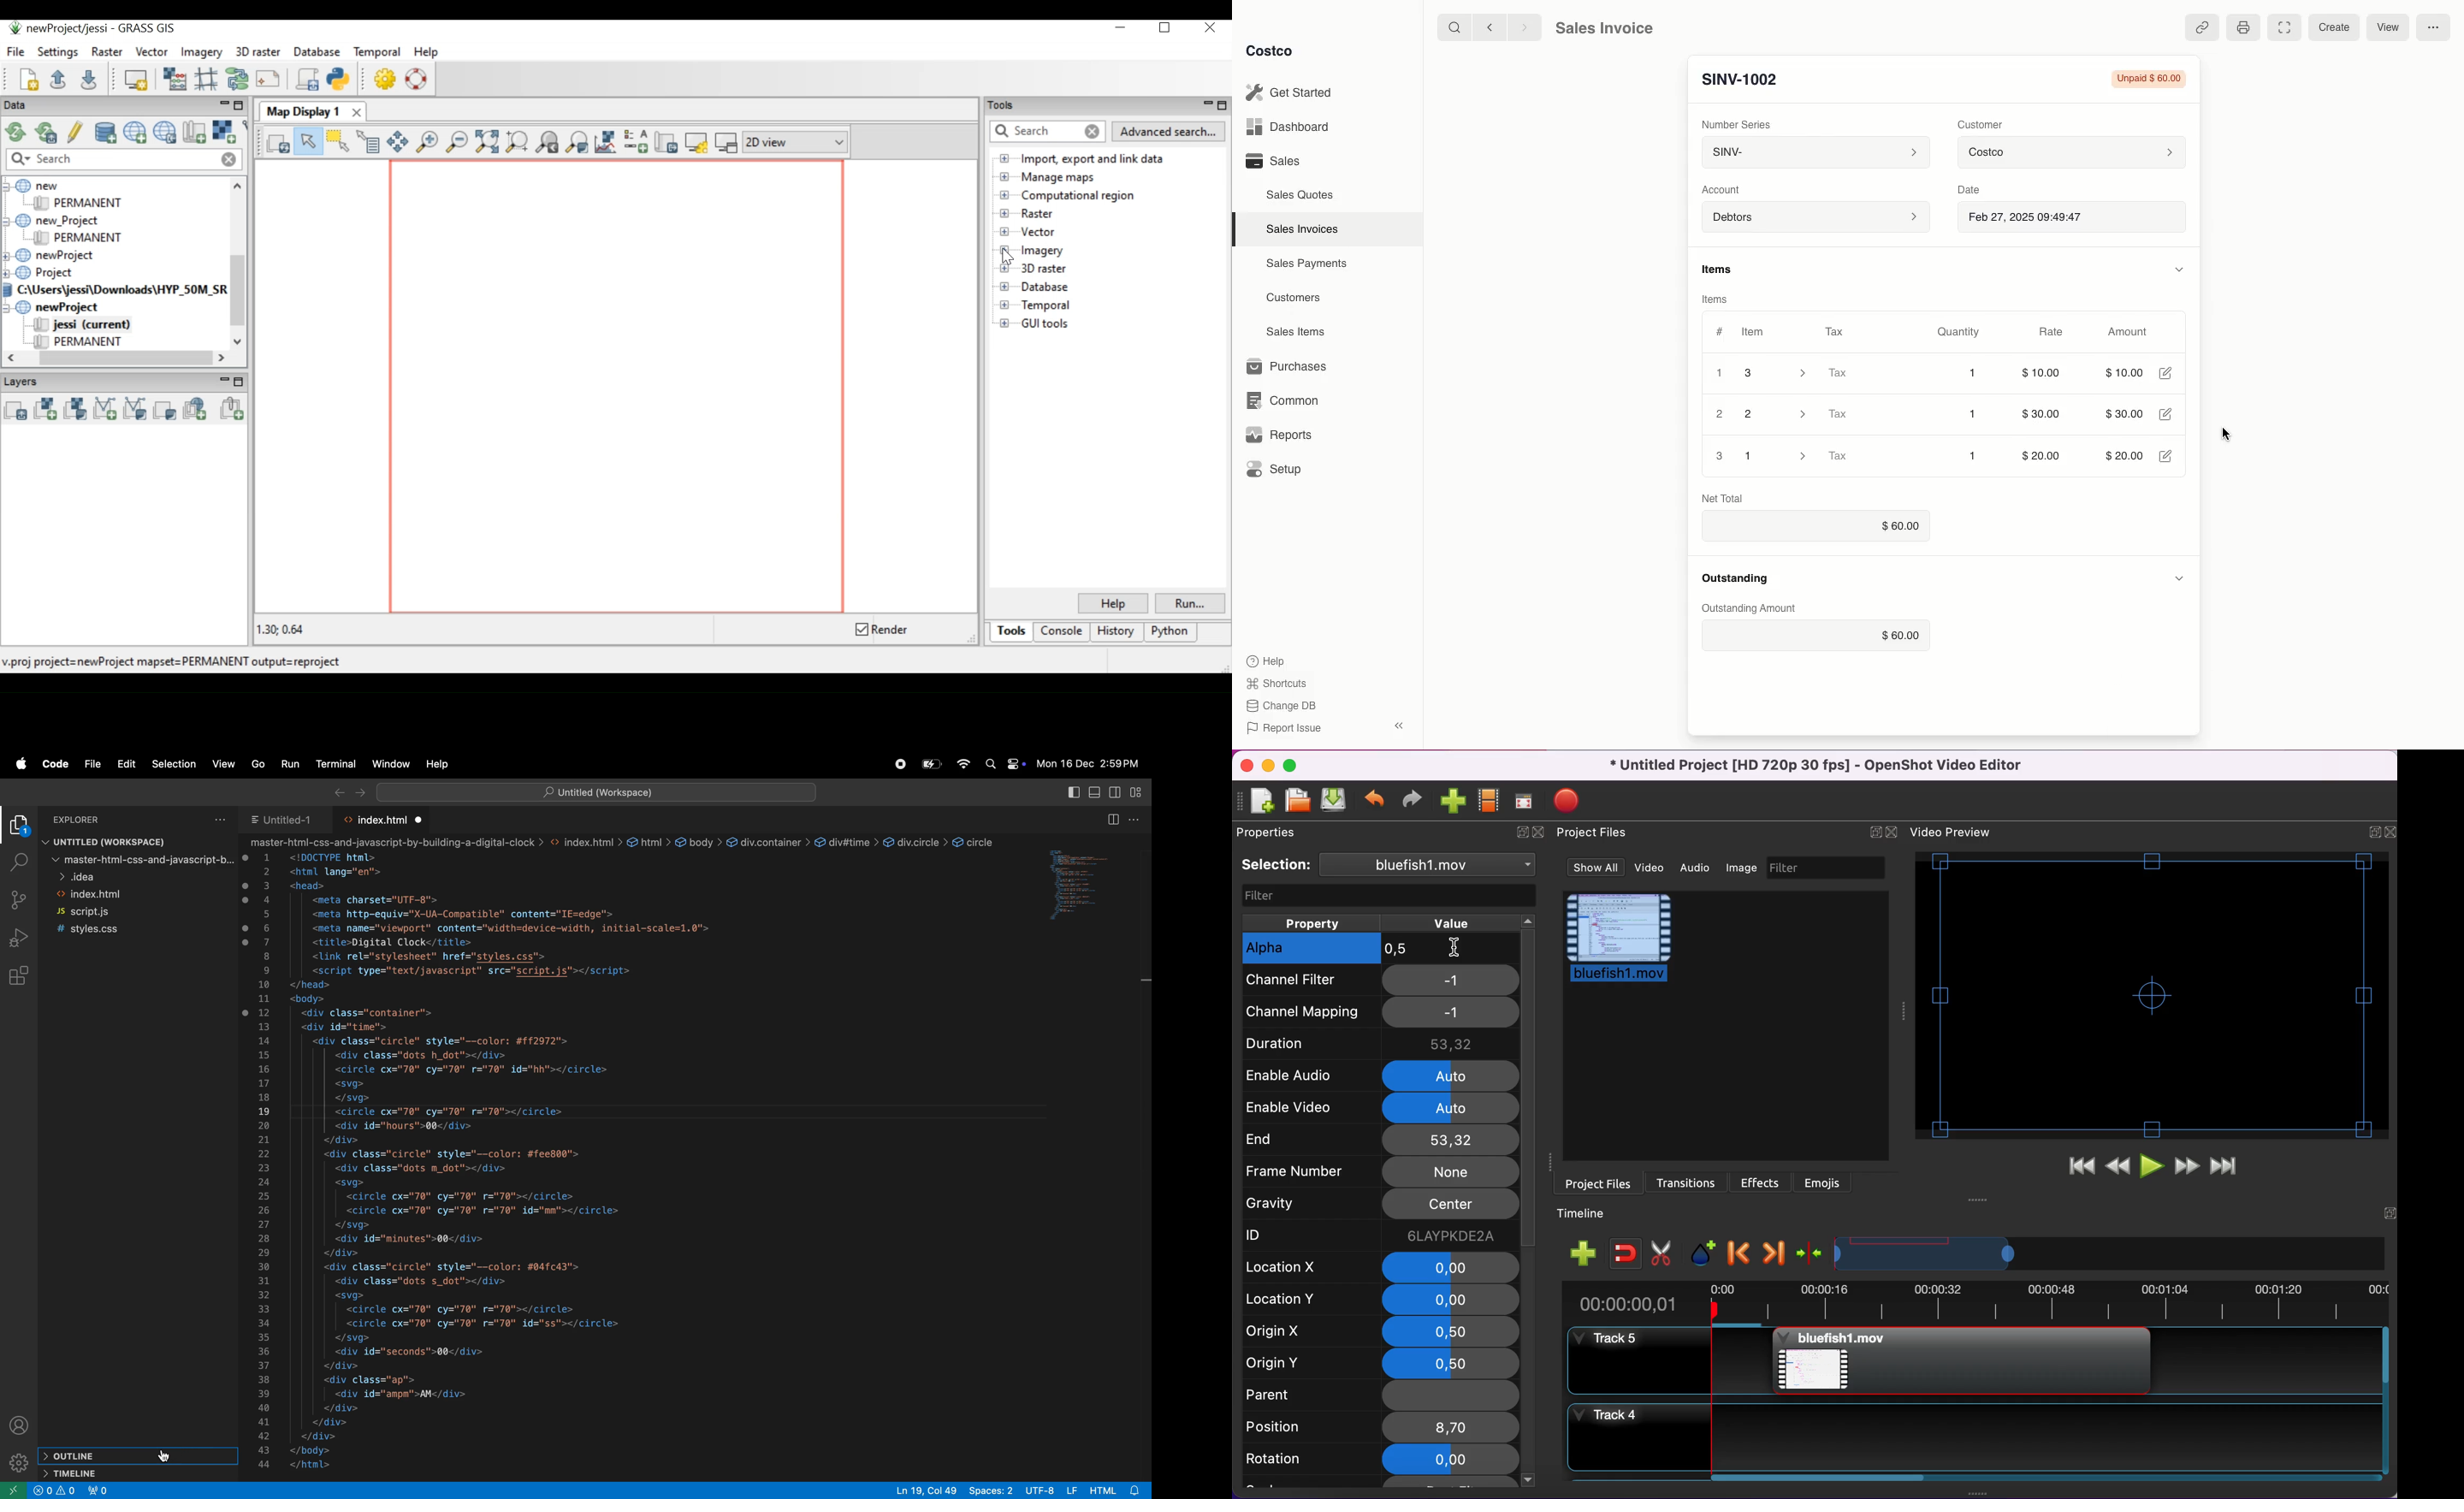 The height and width of the screenshot is (1512, 2464). What do you see at coordinates (2225, 433) in the screenshot?
I see `cursor` at bounding box center [2225, 433].